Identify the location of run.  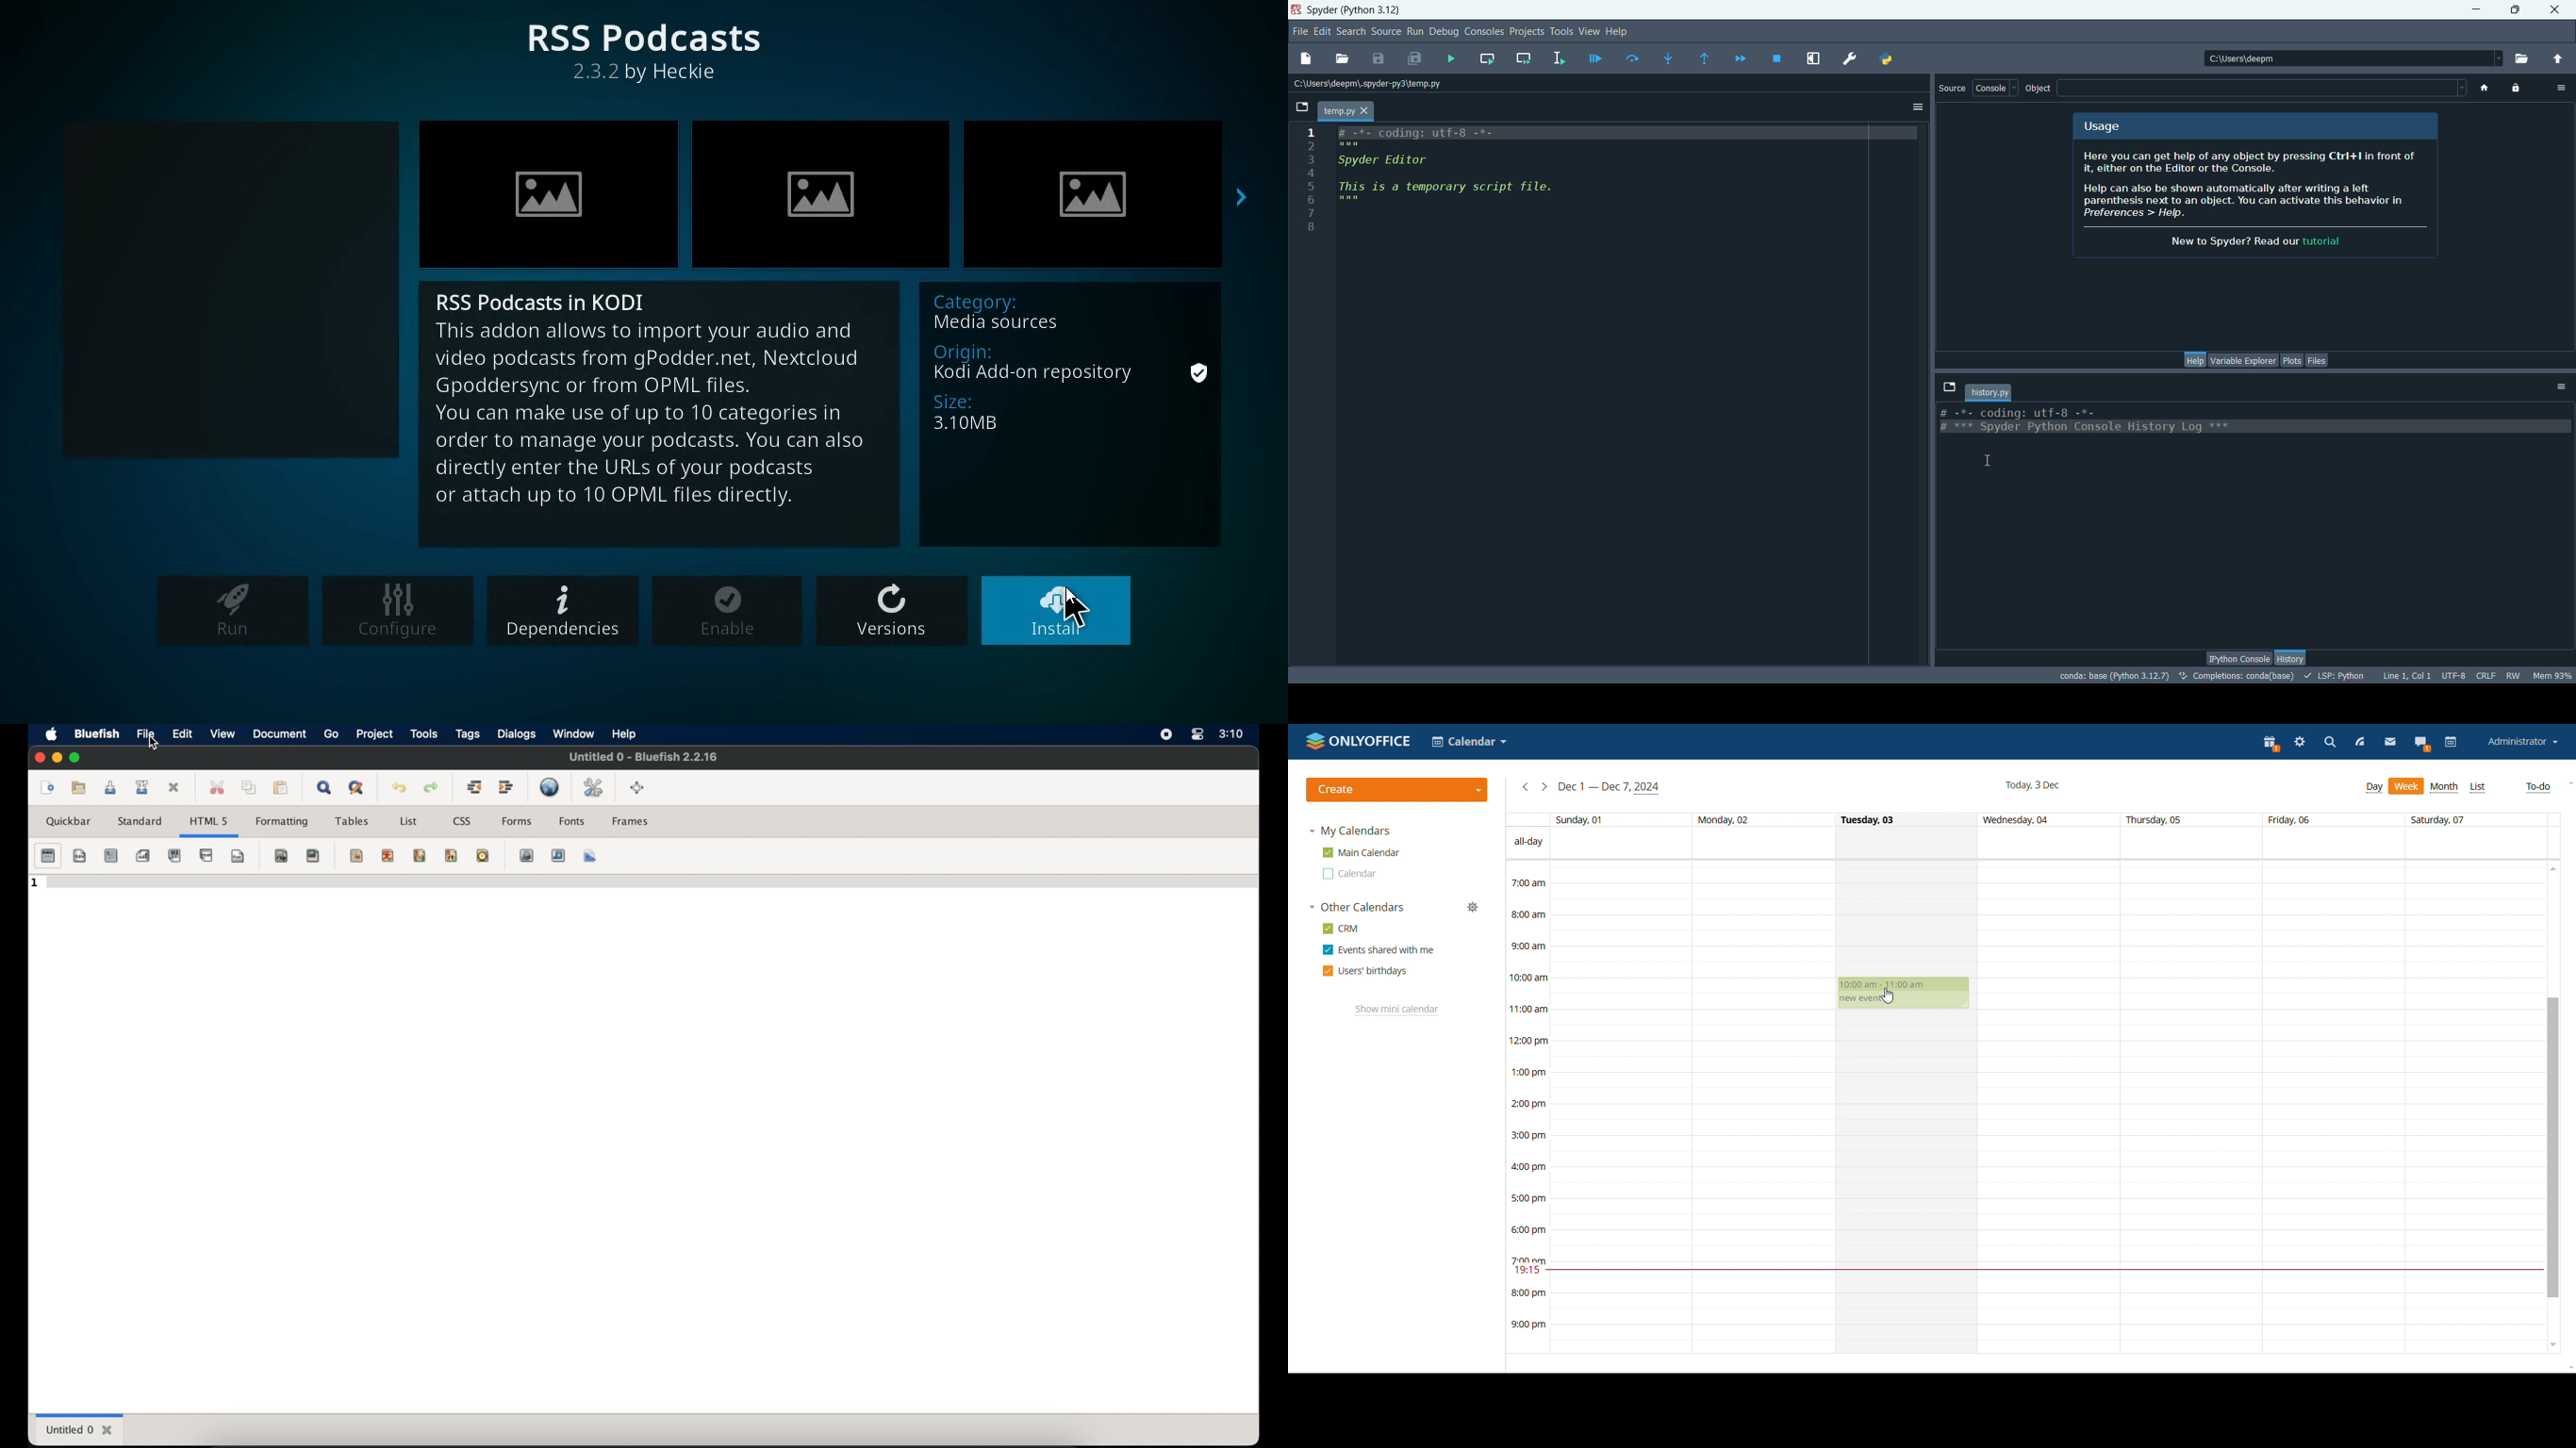
(1415, 31).